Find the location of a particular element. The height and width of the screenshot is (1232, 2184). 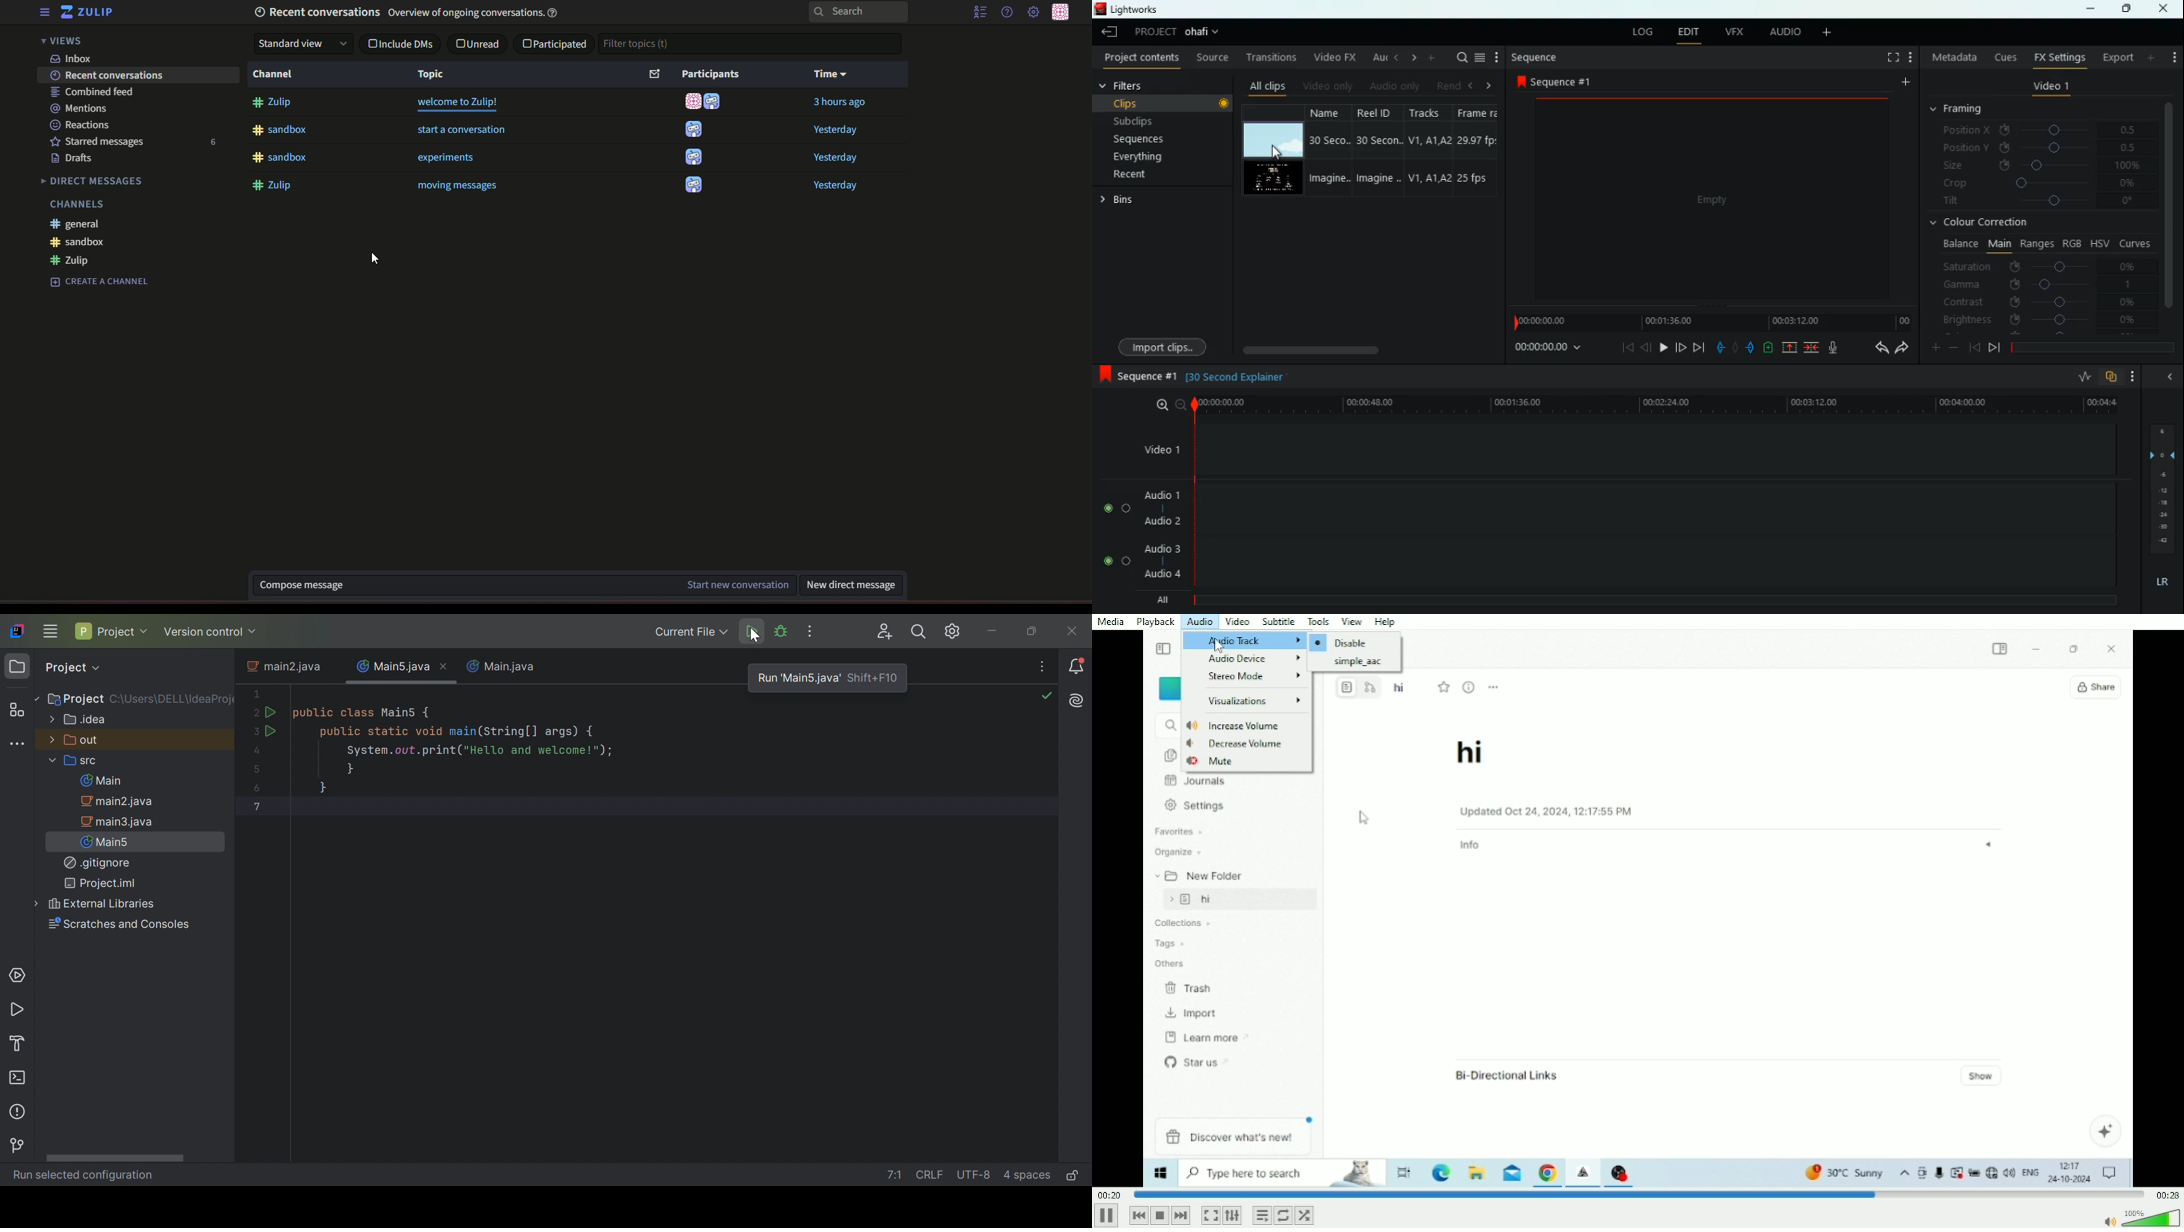

inbox is located at coordinates (73, 58).